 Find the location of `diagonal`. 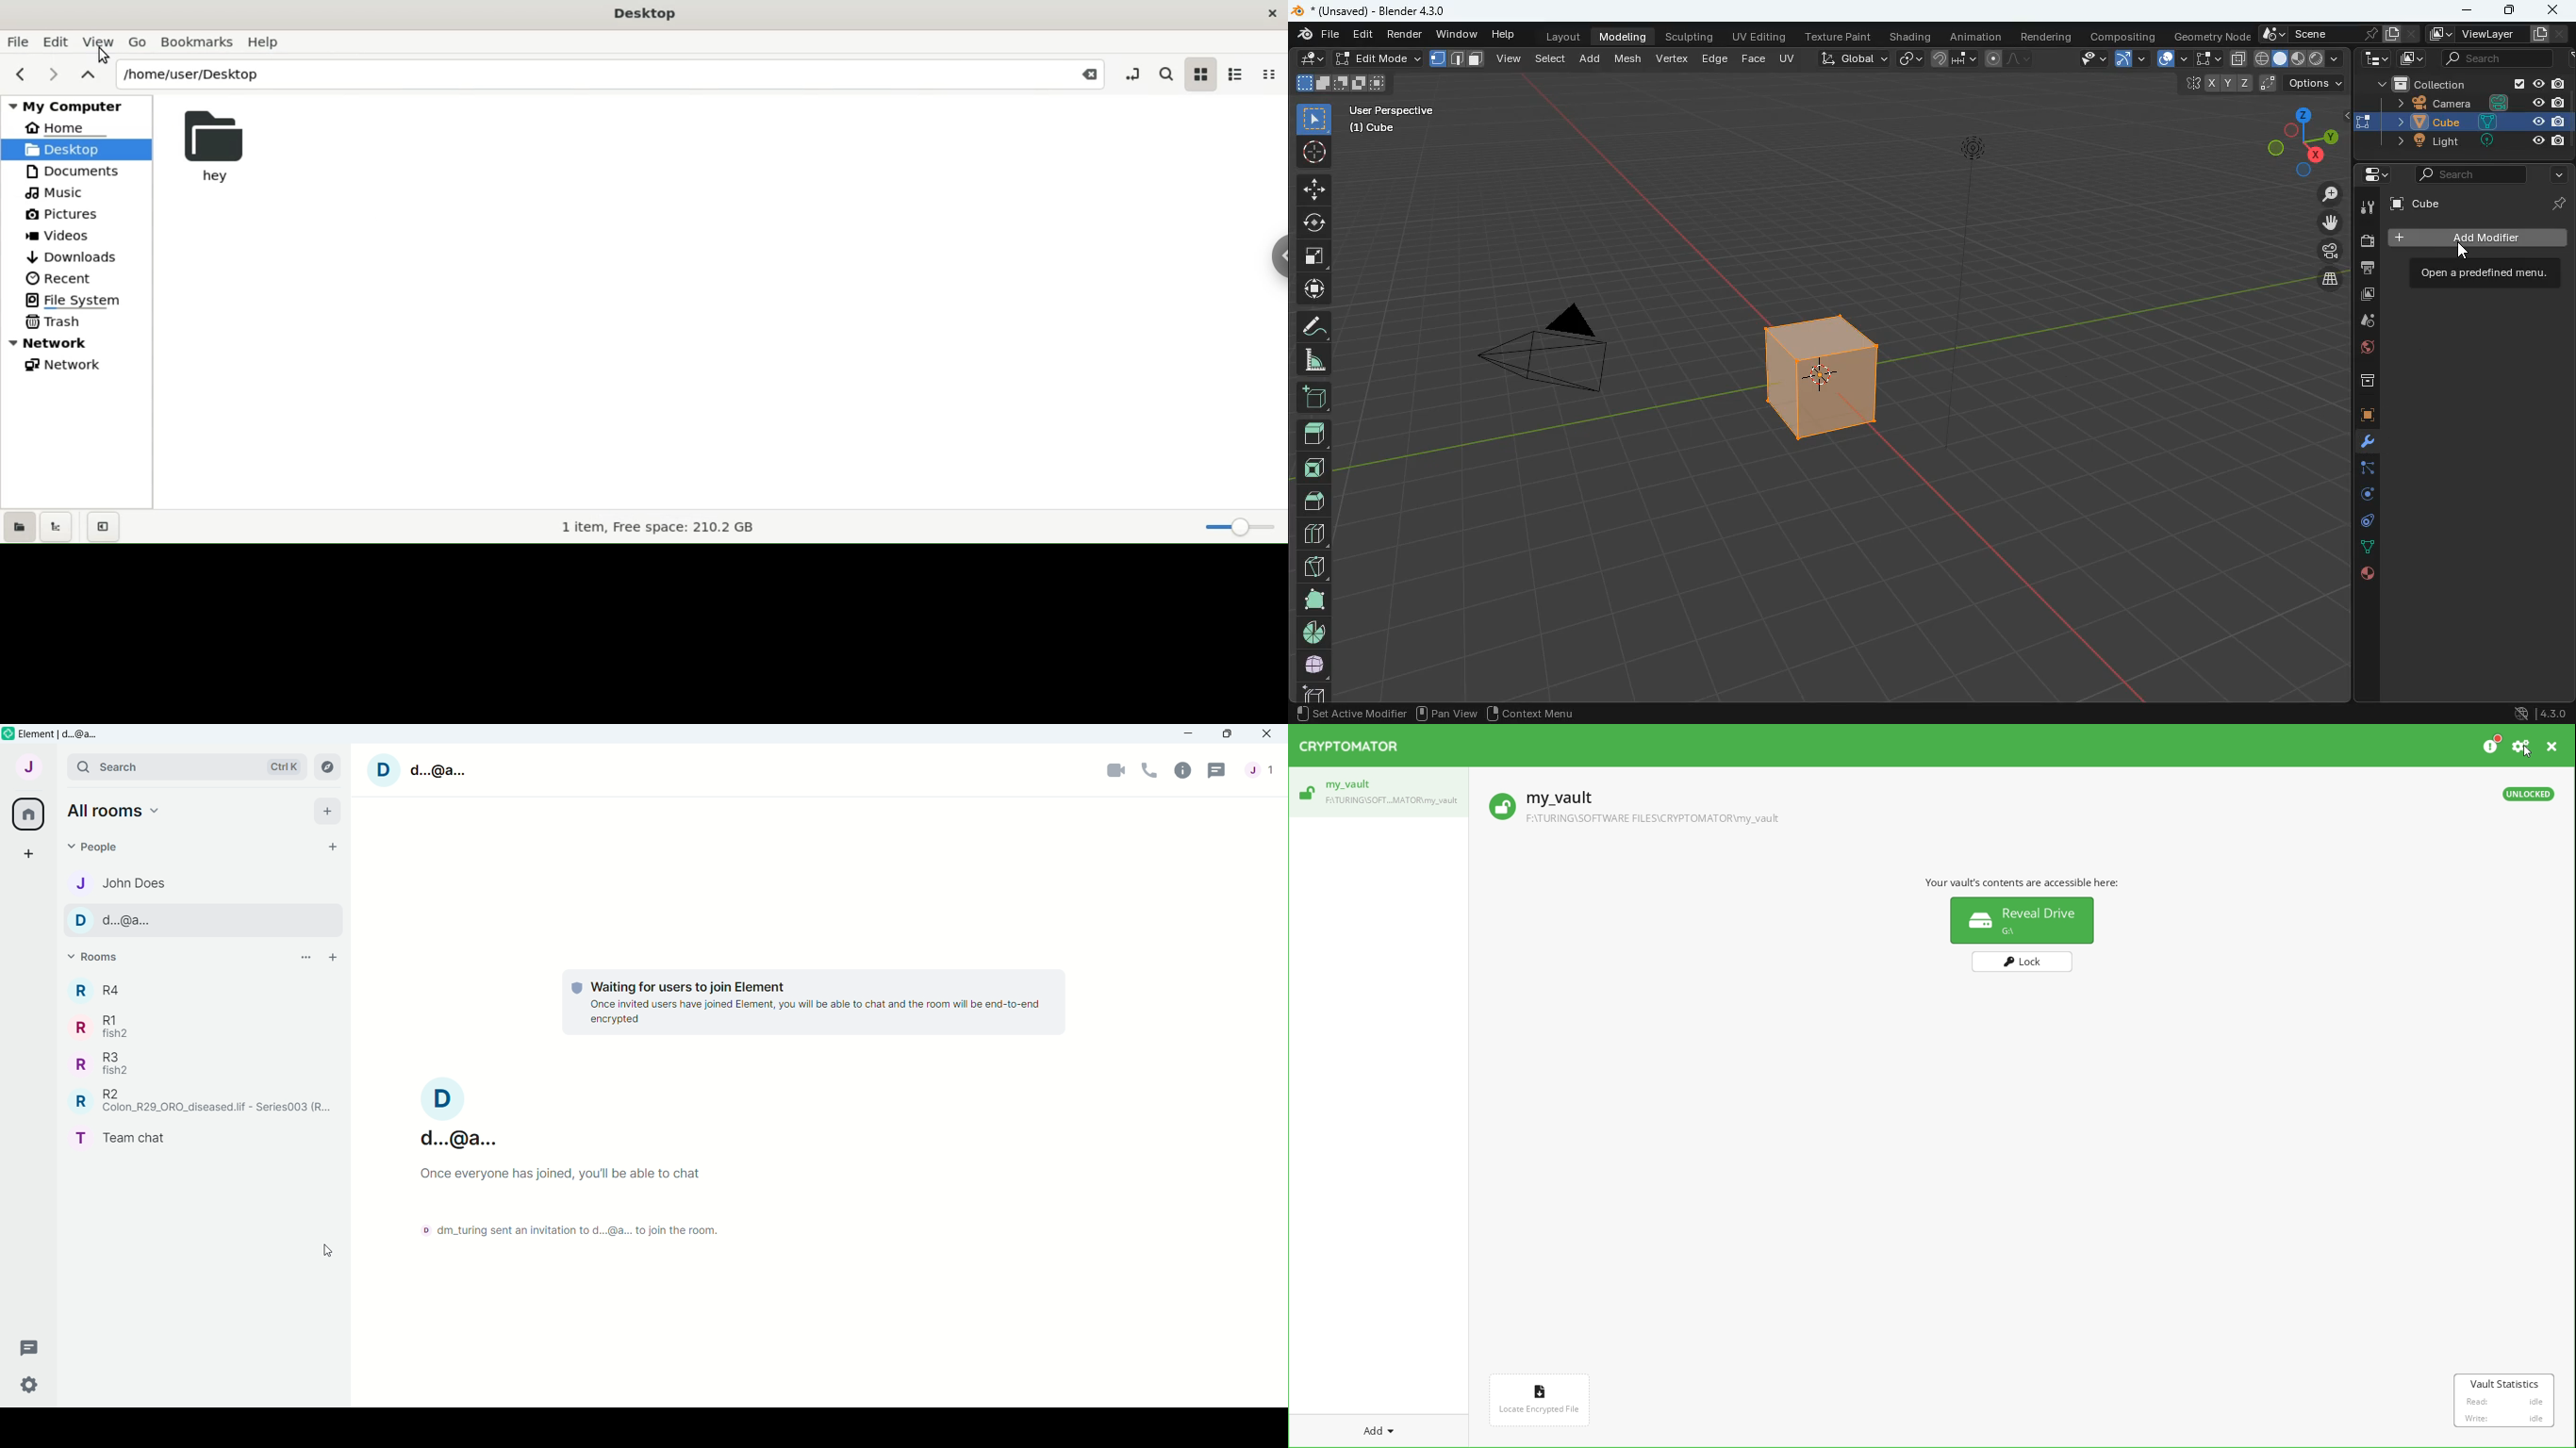

diagonal is located at coordinates (1313, 563).